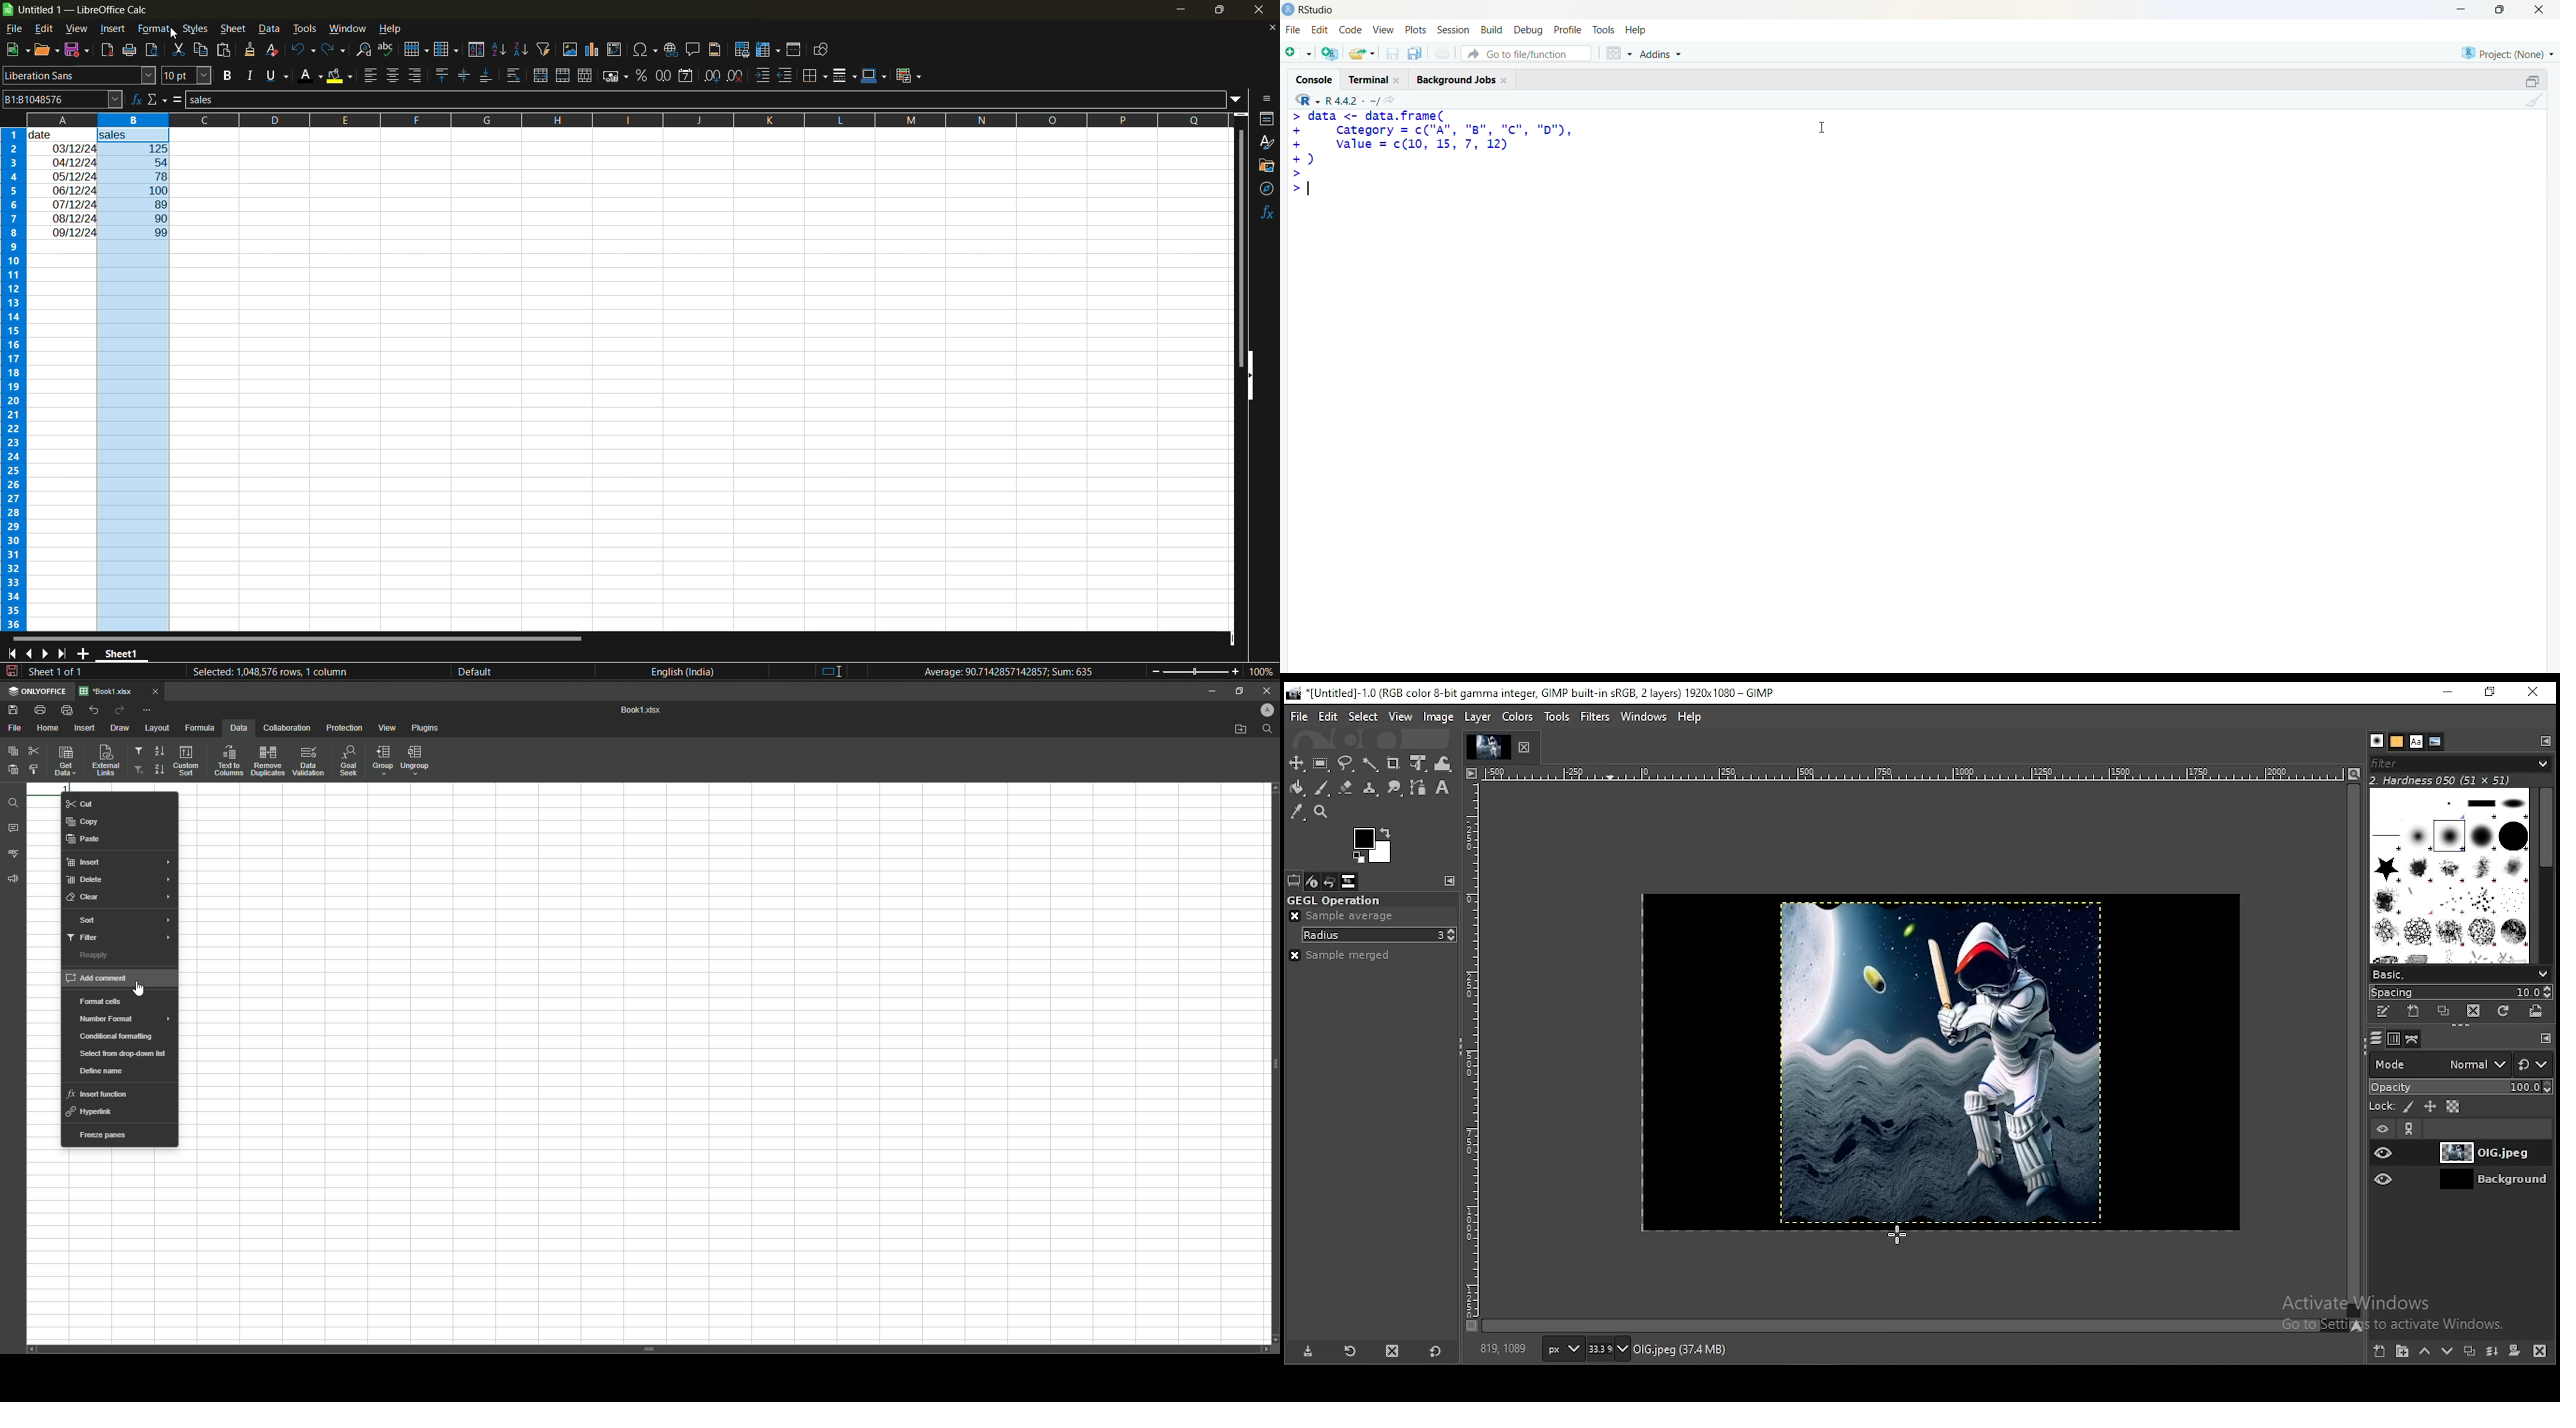 This screenshot has width=2576, height=1428. I want to click on data, so click(269, 29).